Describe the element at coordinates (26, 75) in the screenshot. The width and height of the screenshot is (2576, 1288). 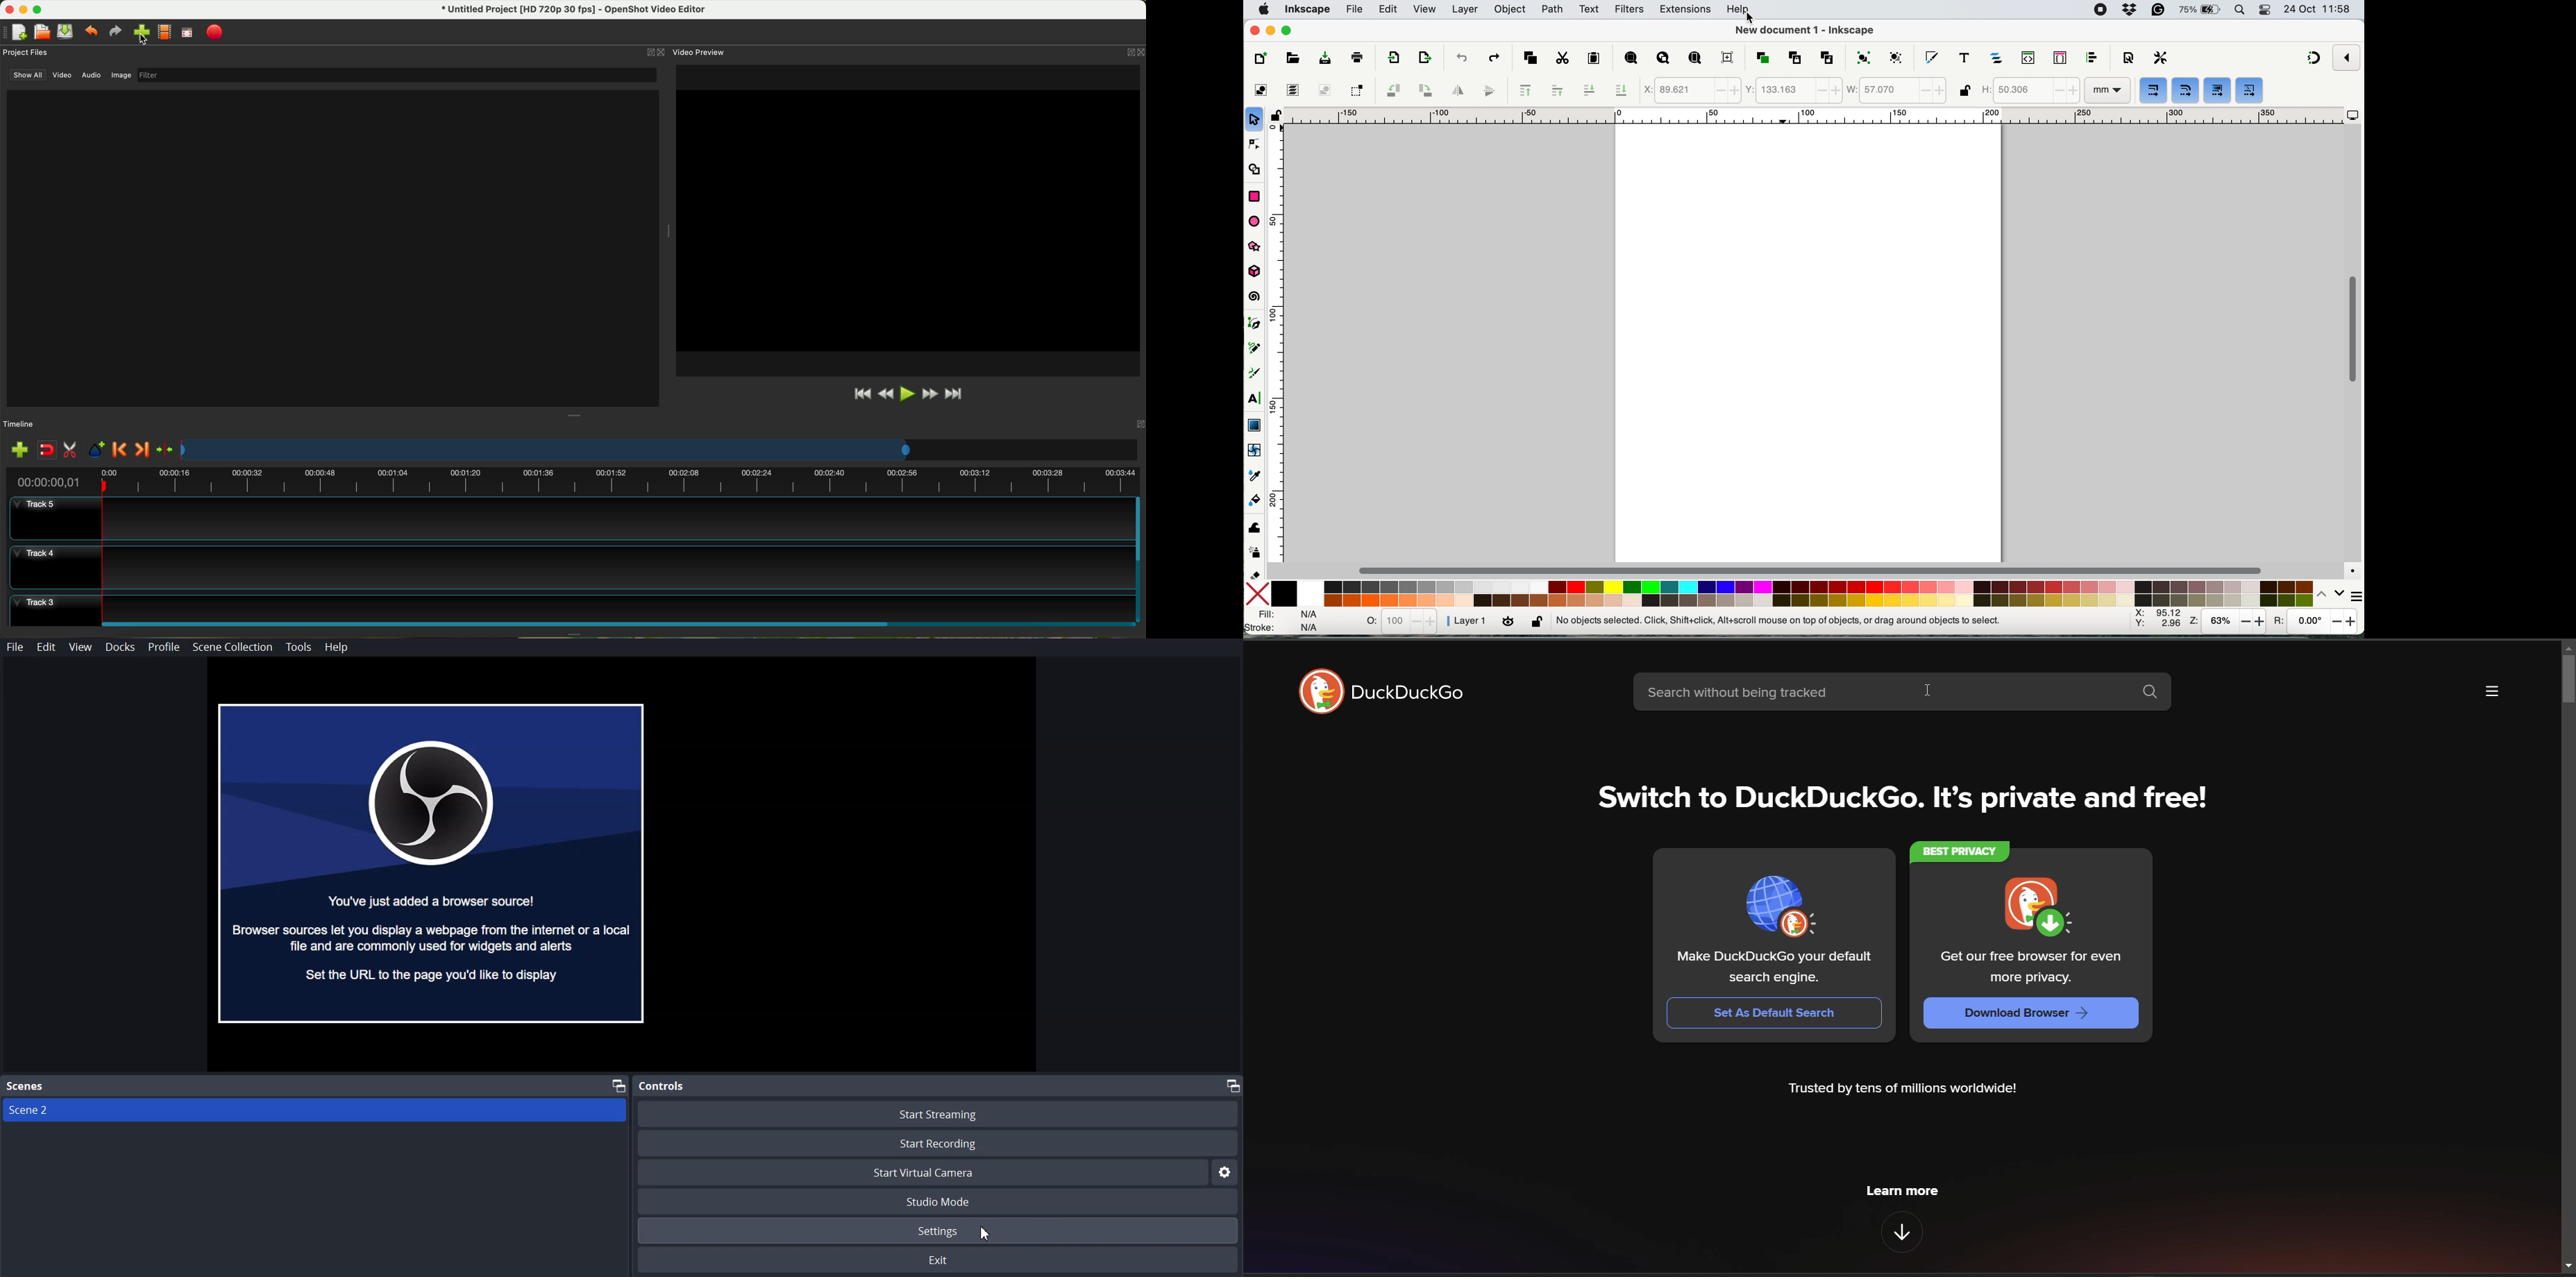
I see `show all` at that location.